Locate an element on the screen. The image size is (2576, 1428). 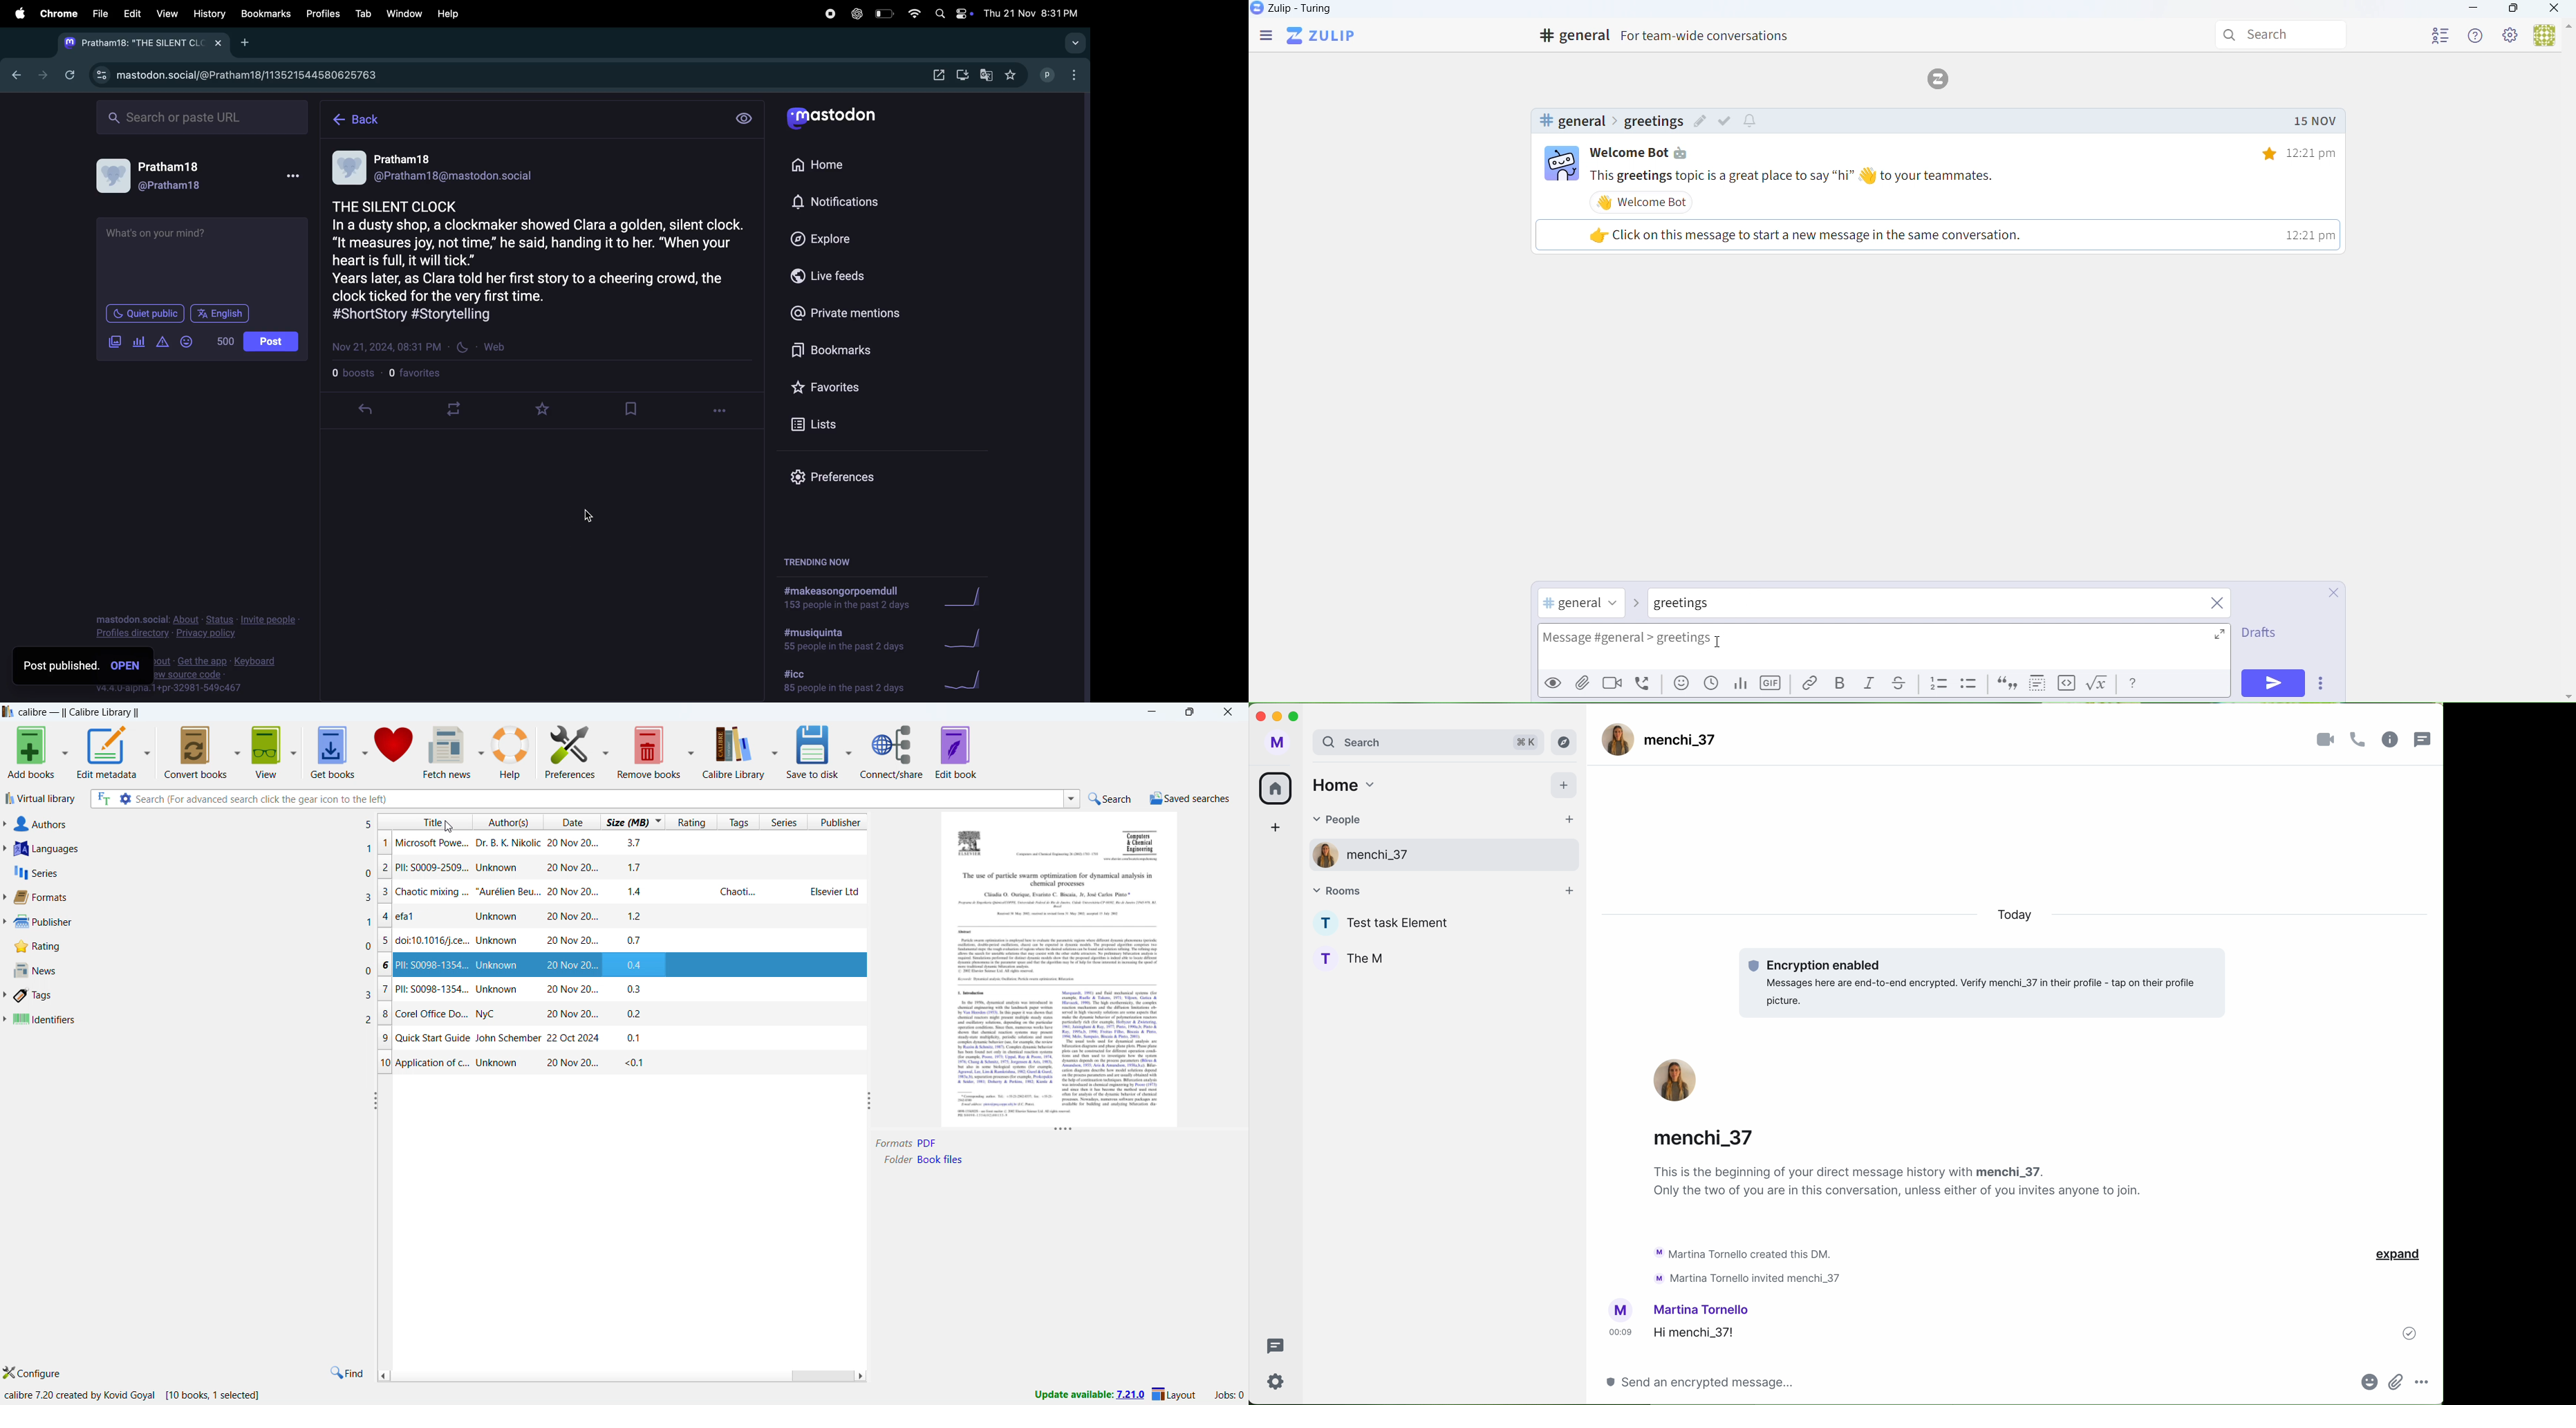
notify is located at coordinates (1752, 122).